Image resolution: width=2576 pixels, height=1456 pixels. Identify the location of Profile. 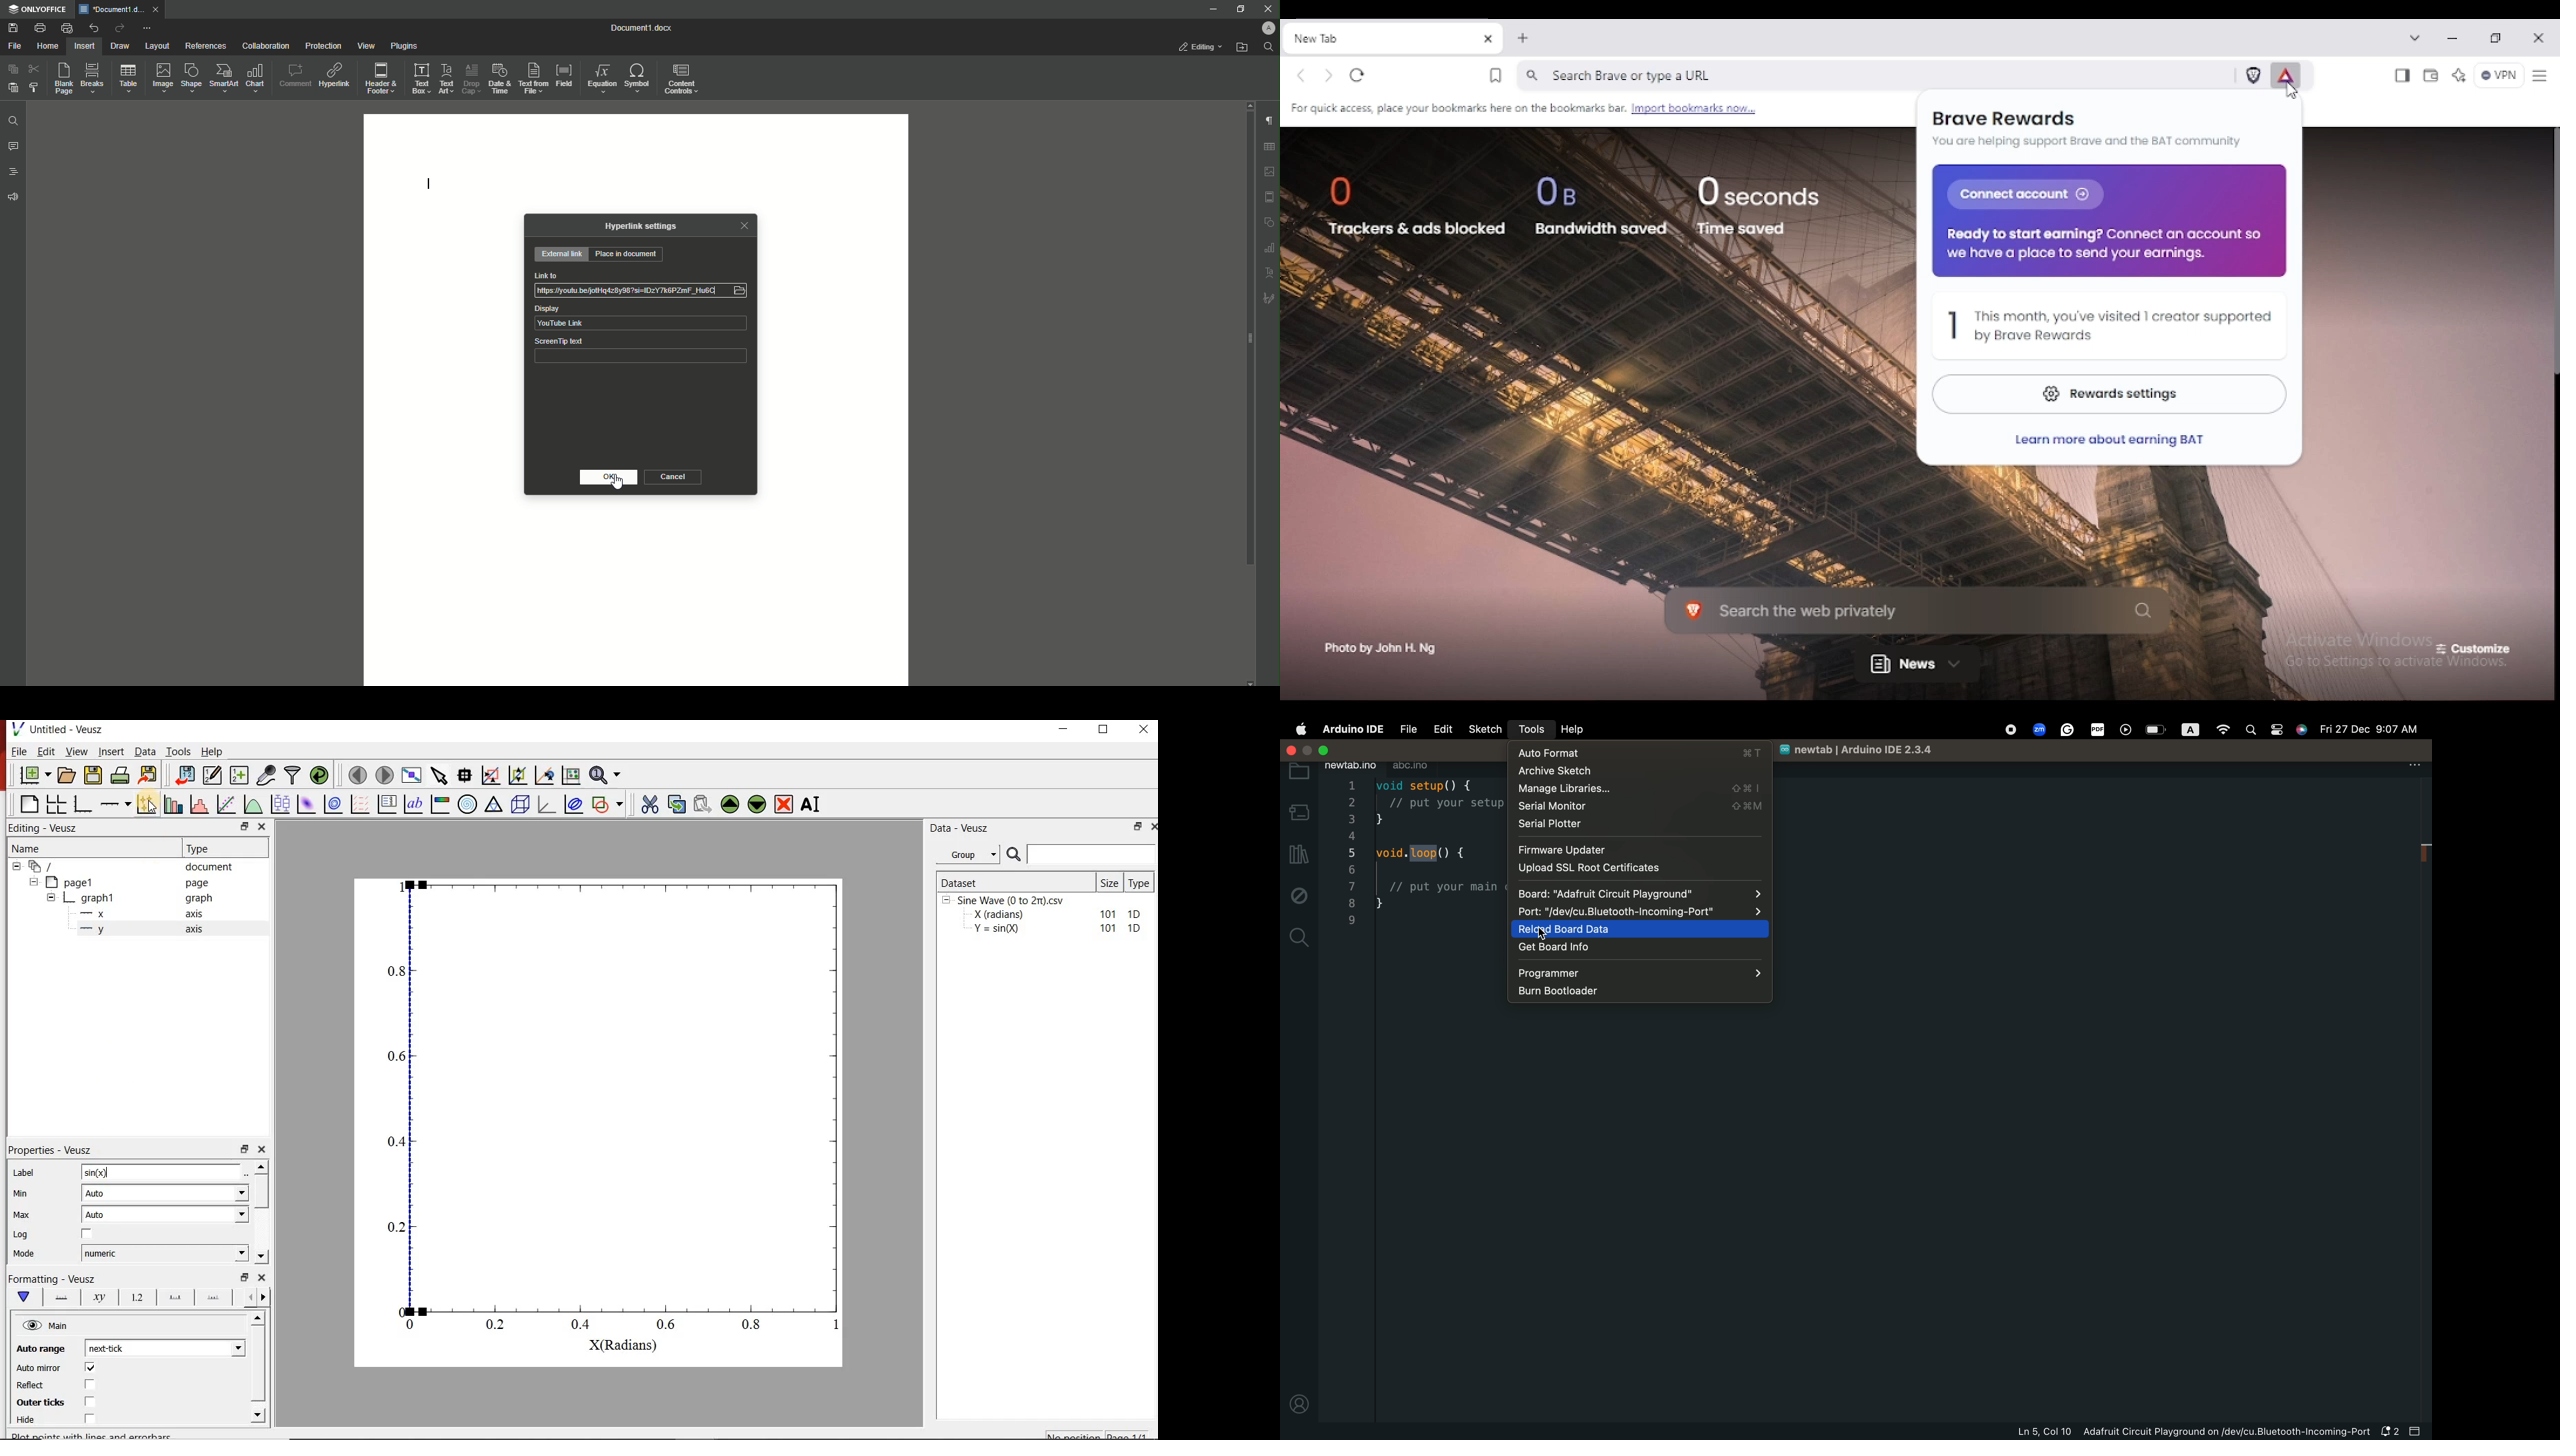
(1263, 28).